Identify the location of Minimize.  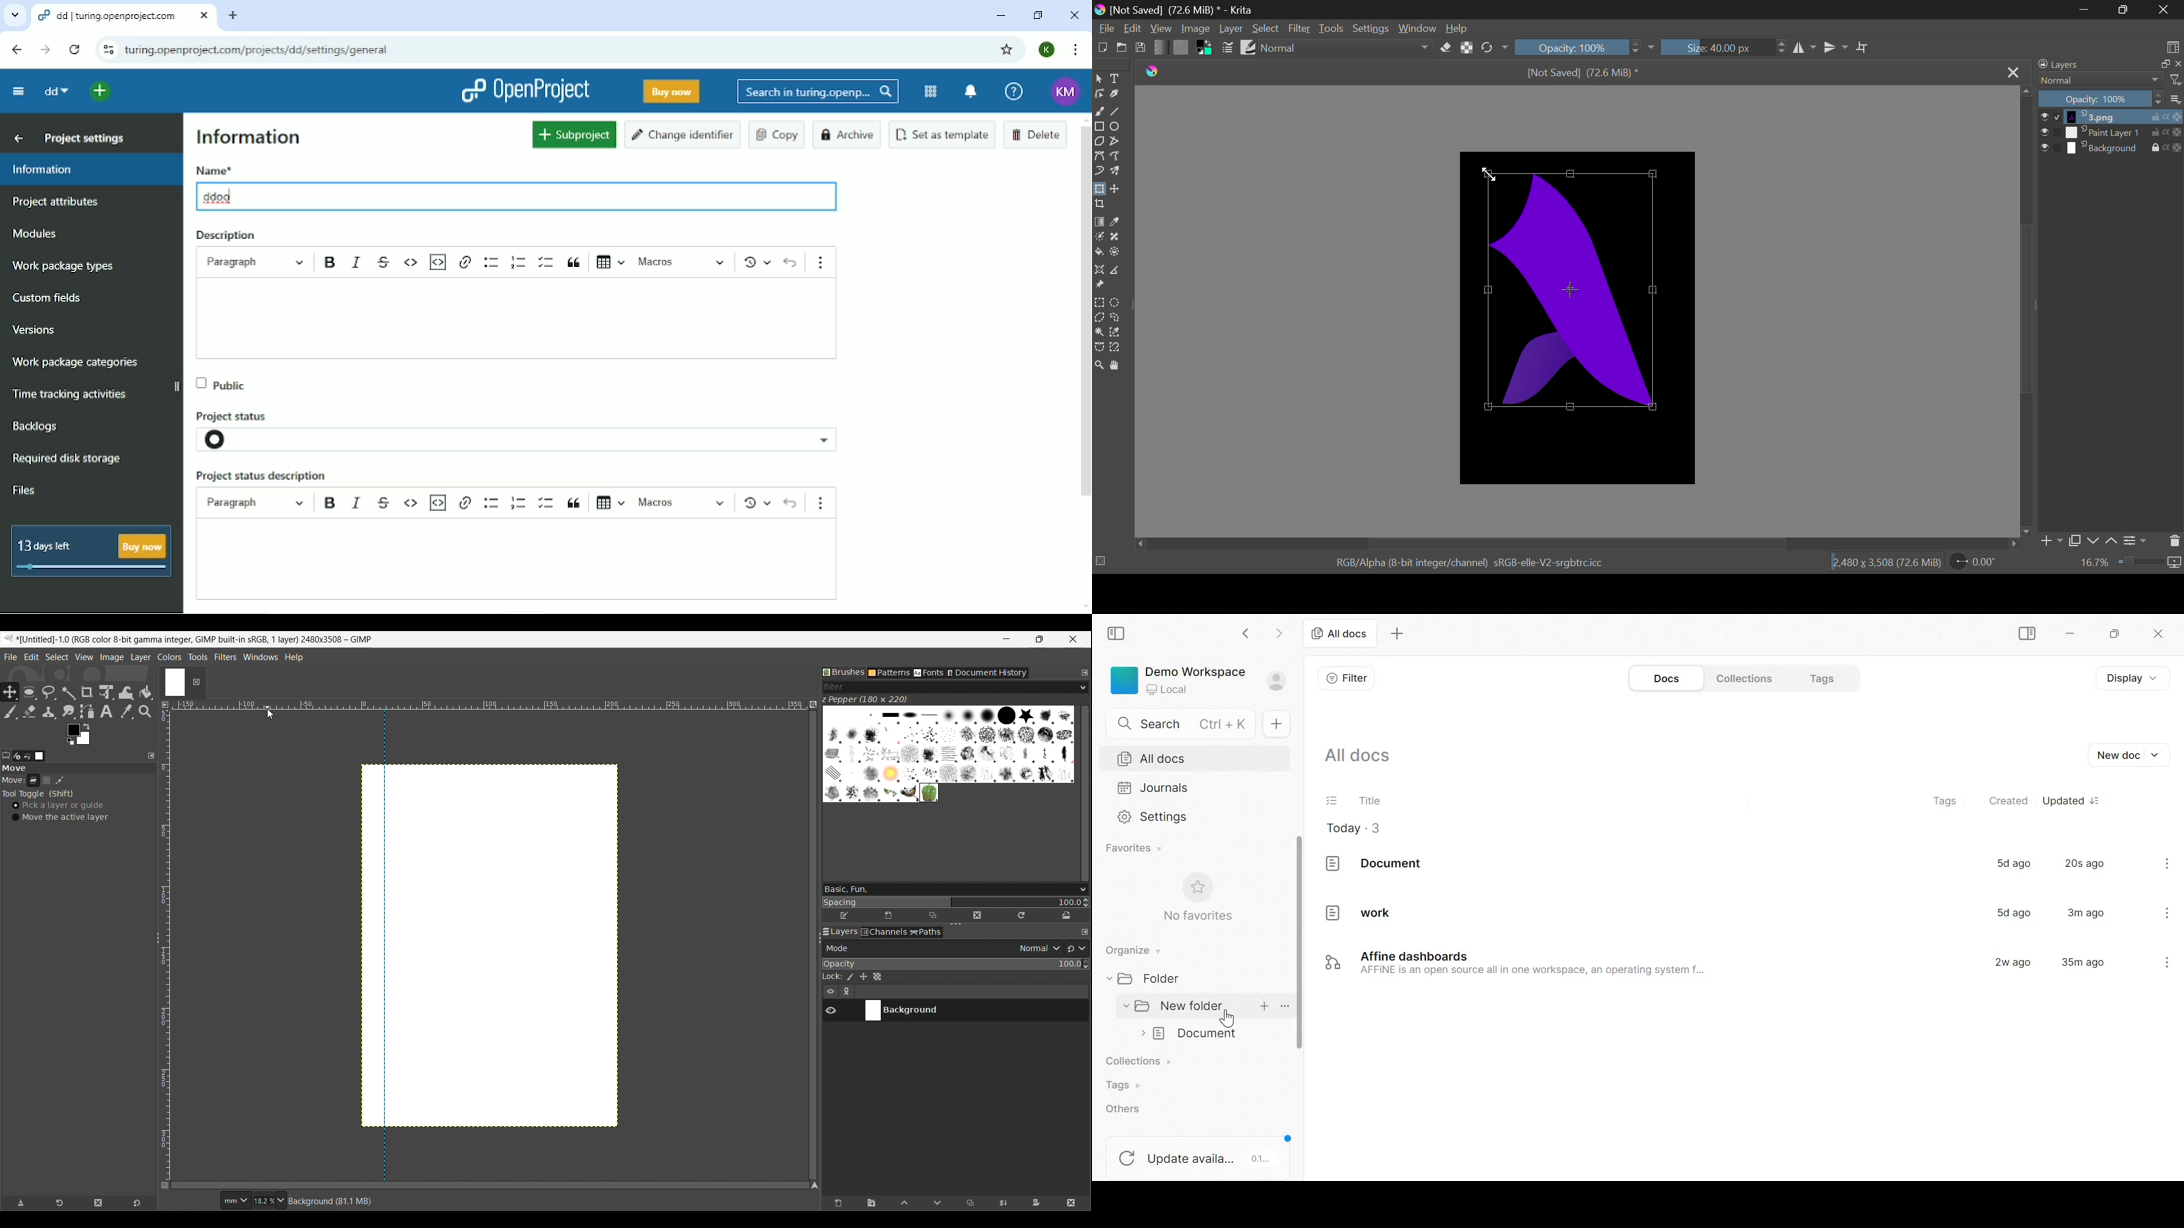
(2125, 10).